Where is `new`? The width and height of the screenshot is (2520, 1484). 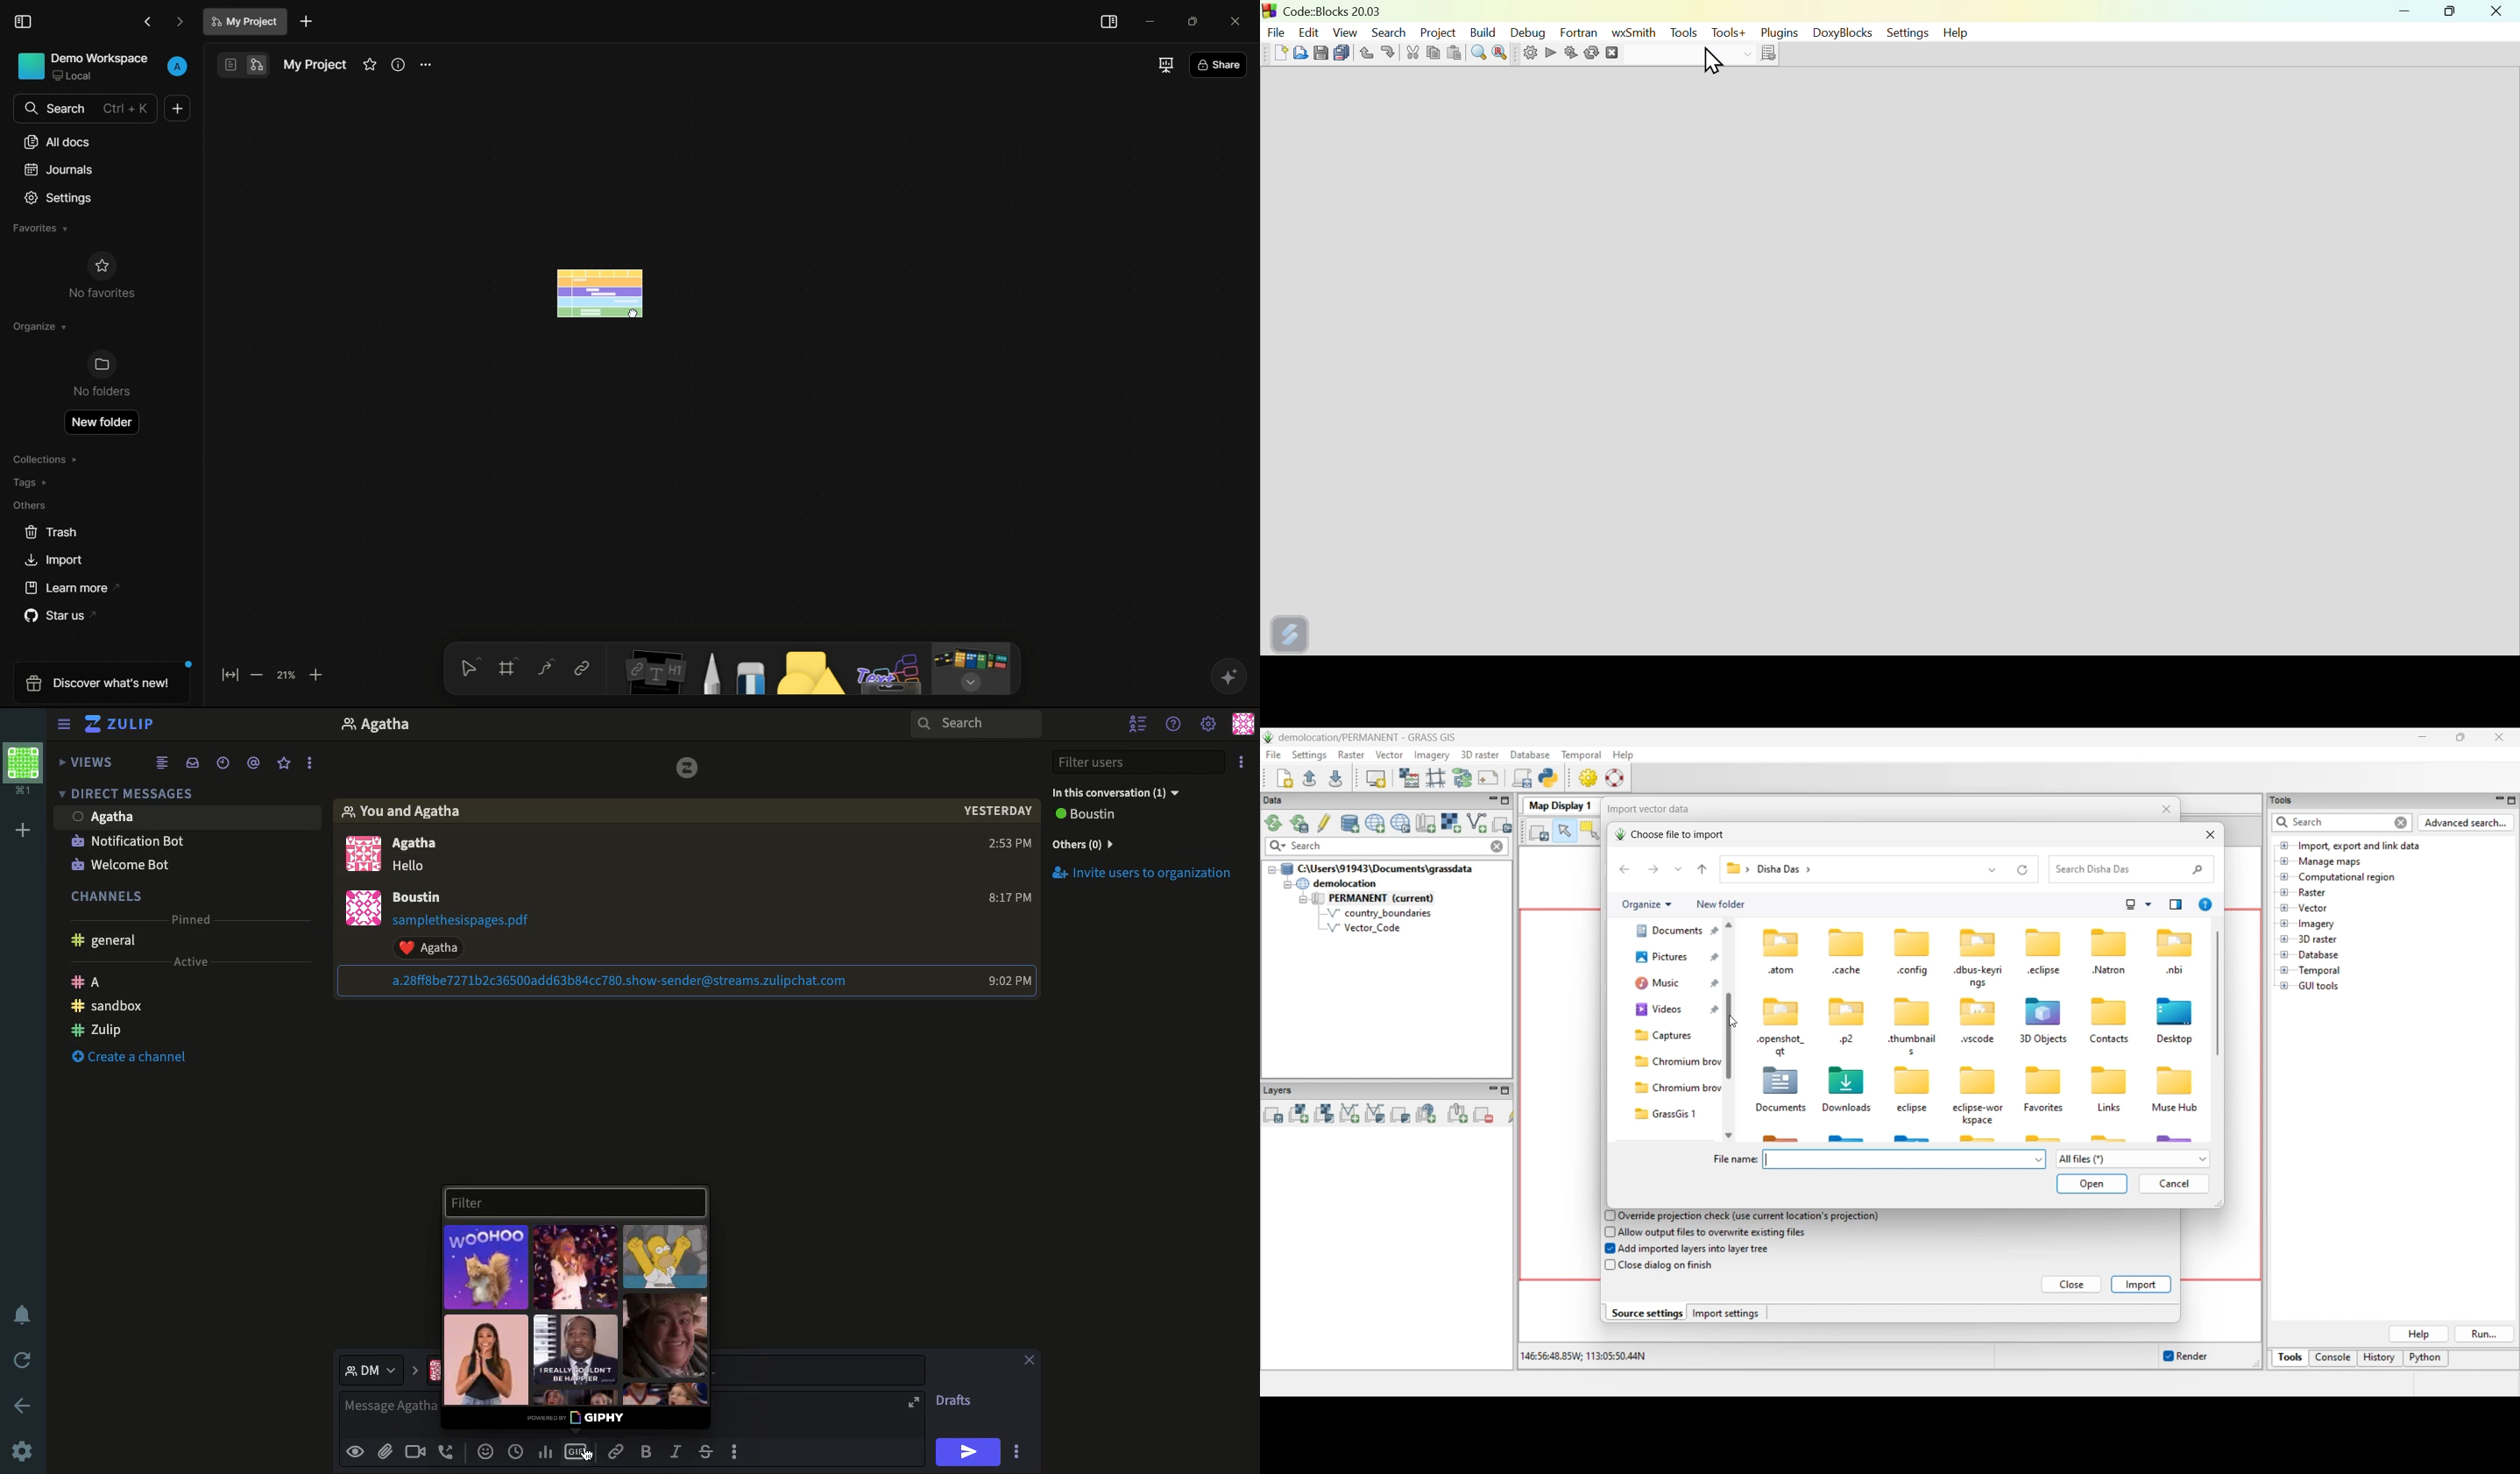
new is located at coordinates (1273, 53).